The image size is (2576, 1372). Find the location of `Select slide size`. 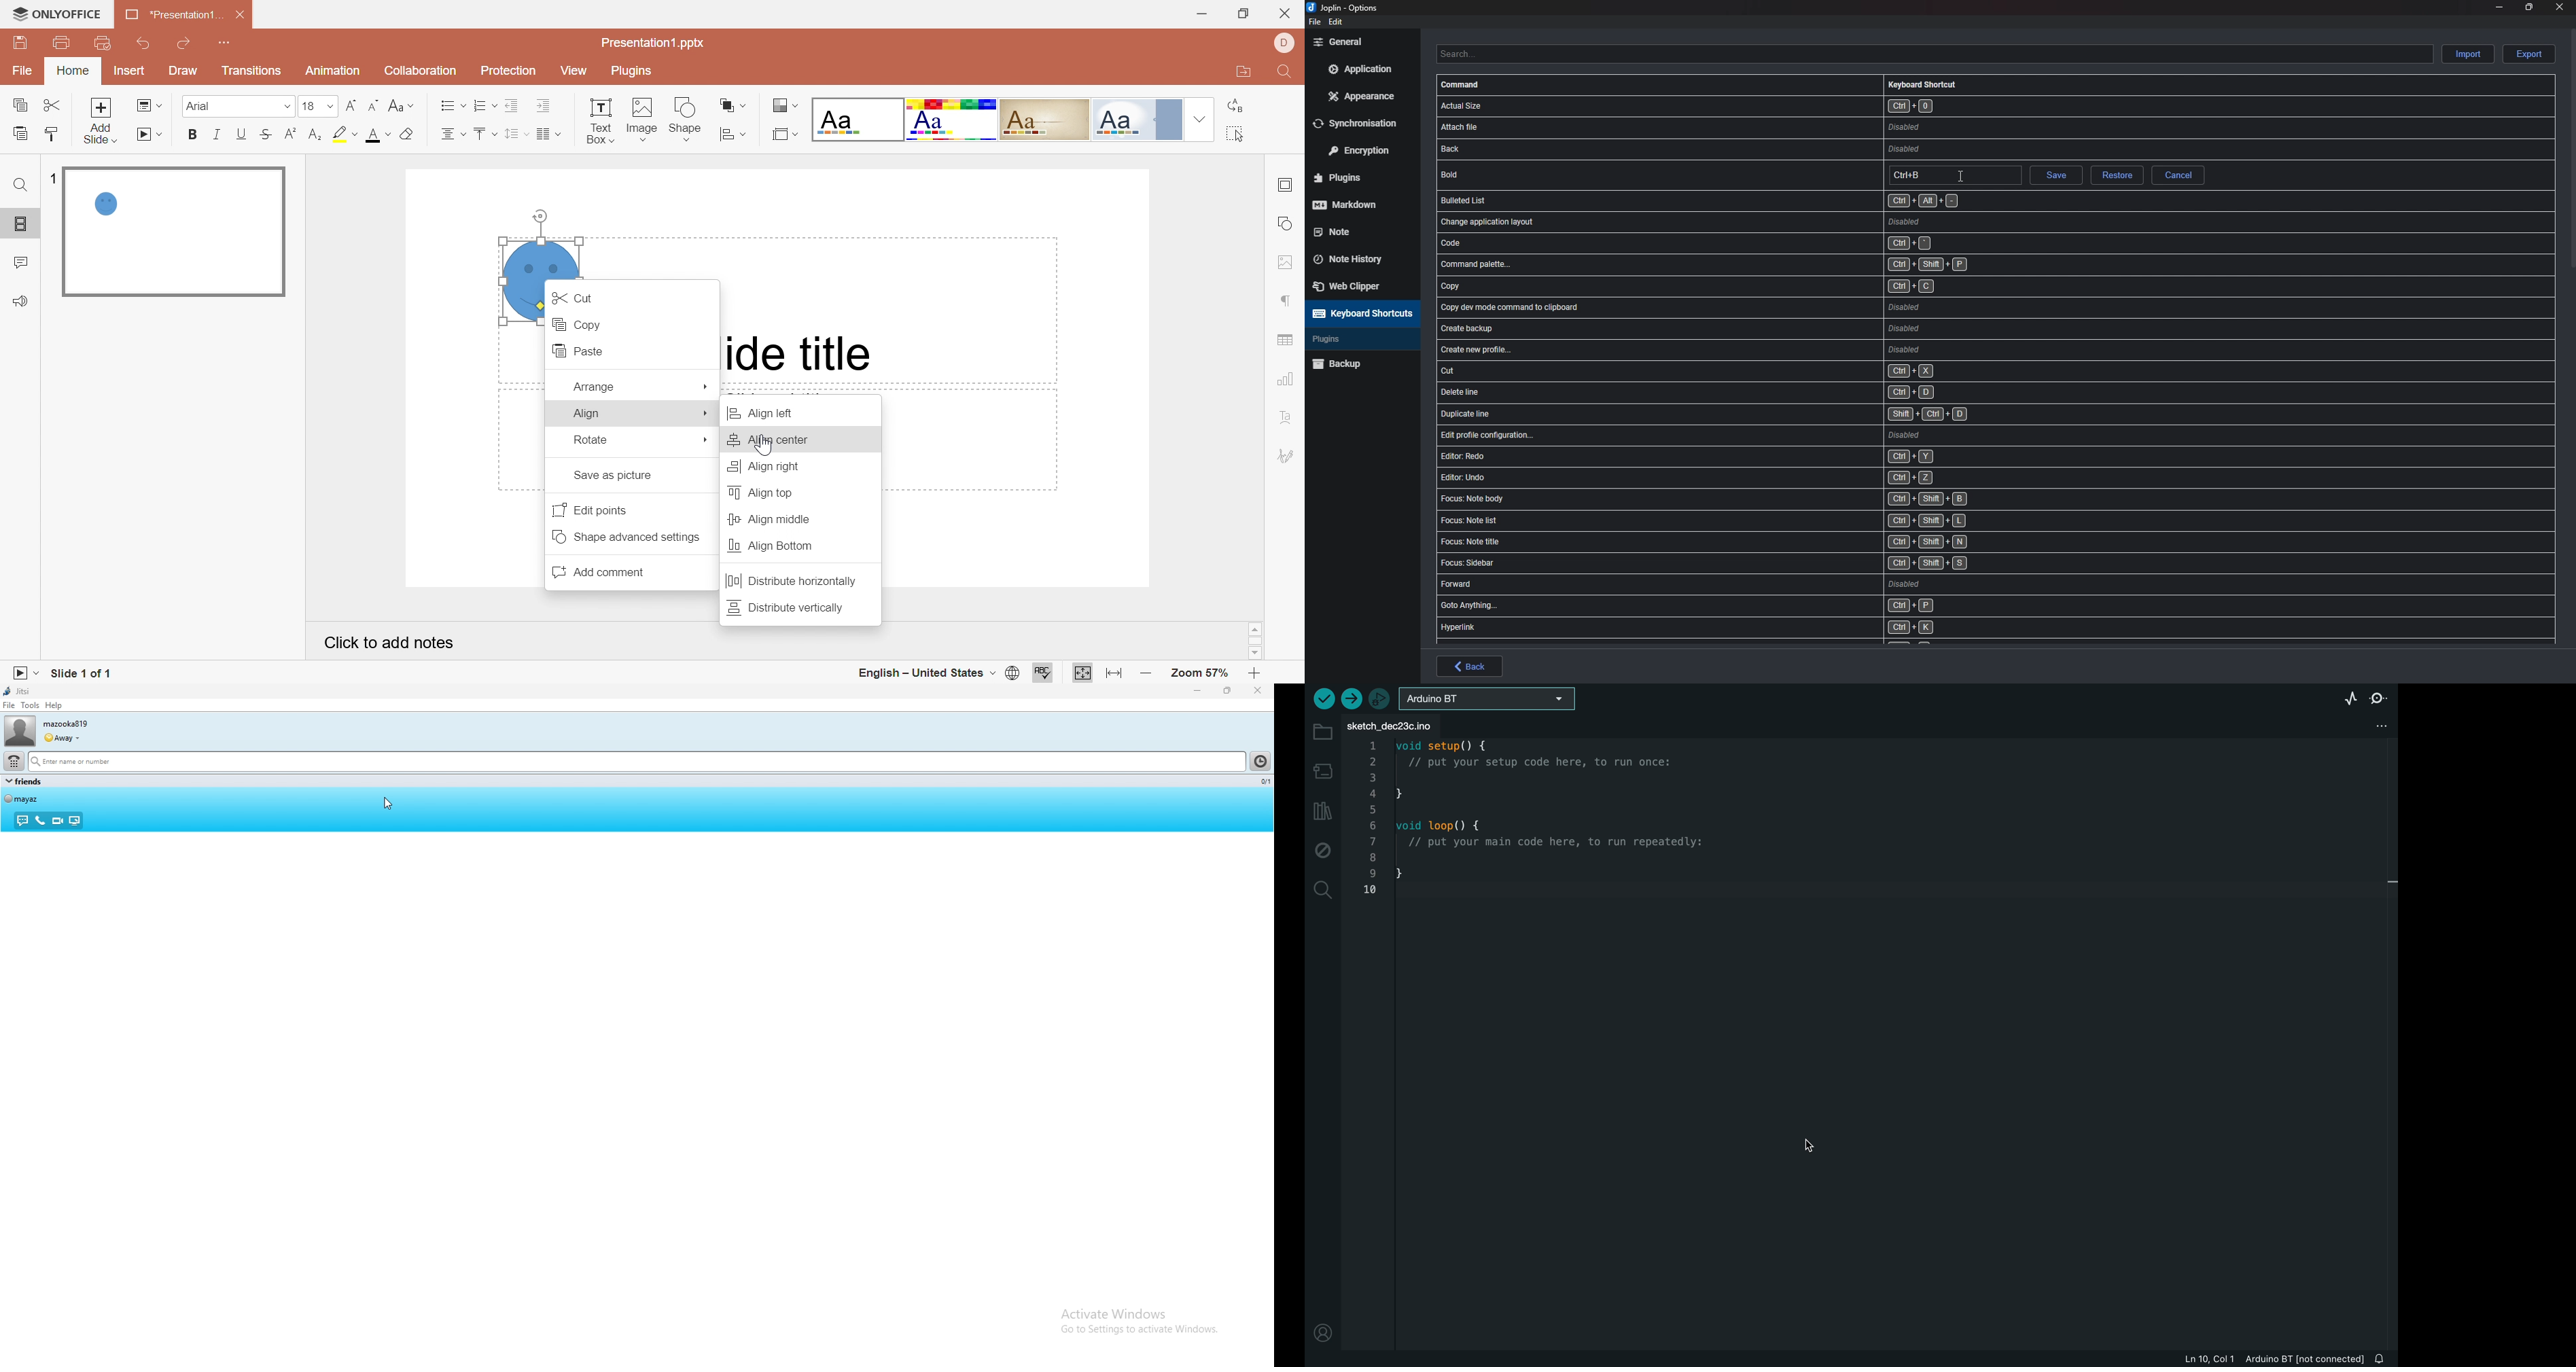

Select slide size is located at coordinates (785, 135).